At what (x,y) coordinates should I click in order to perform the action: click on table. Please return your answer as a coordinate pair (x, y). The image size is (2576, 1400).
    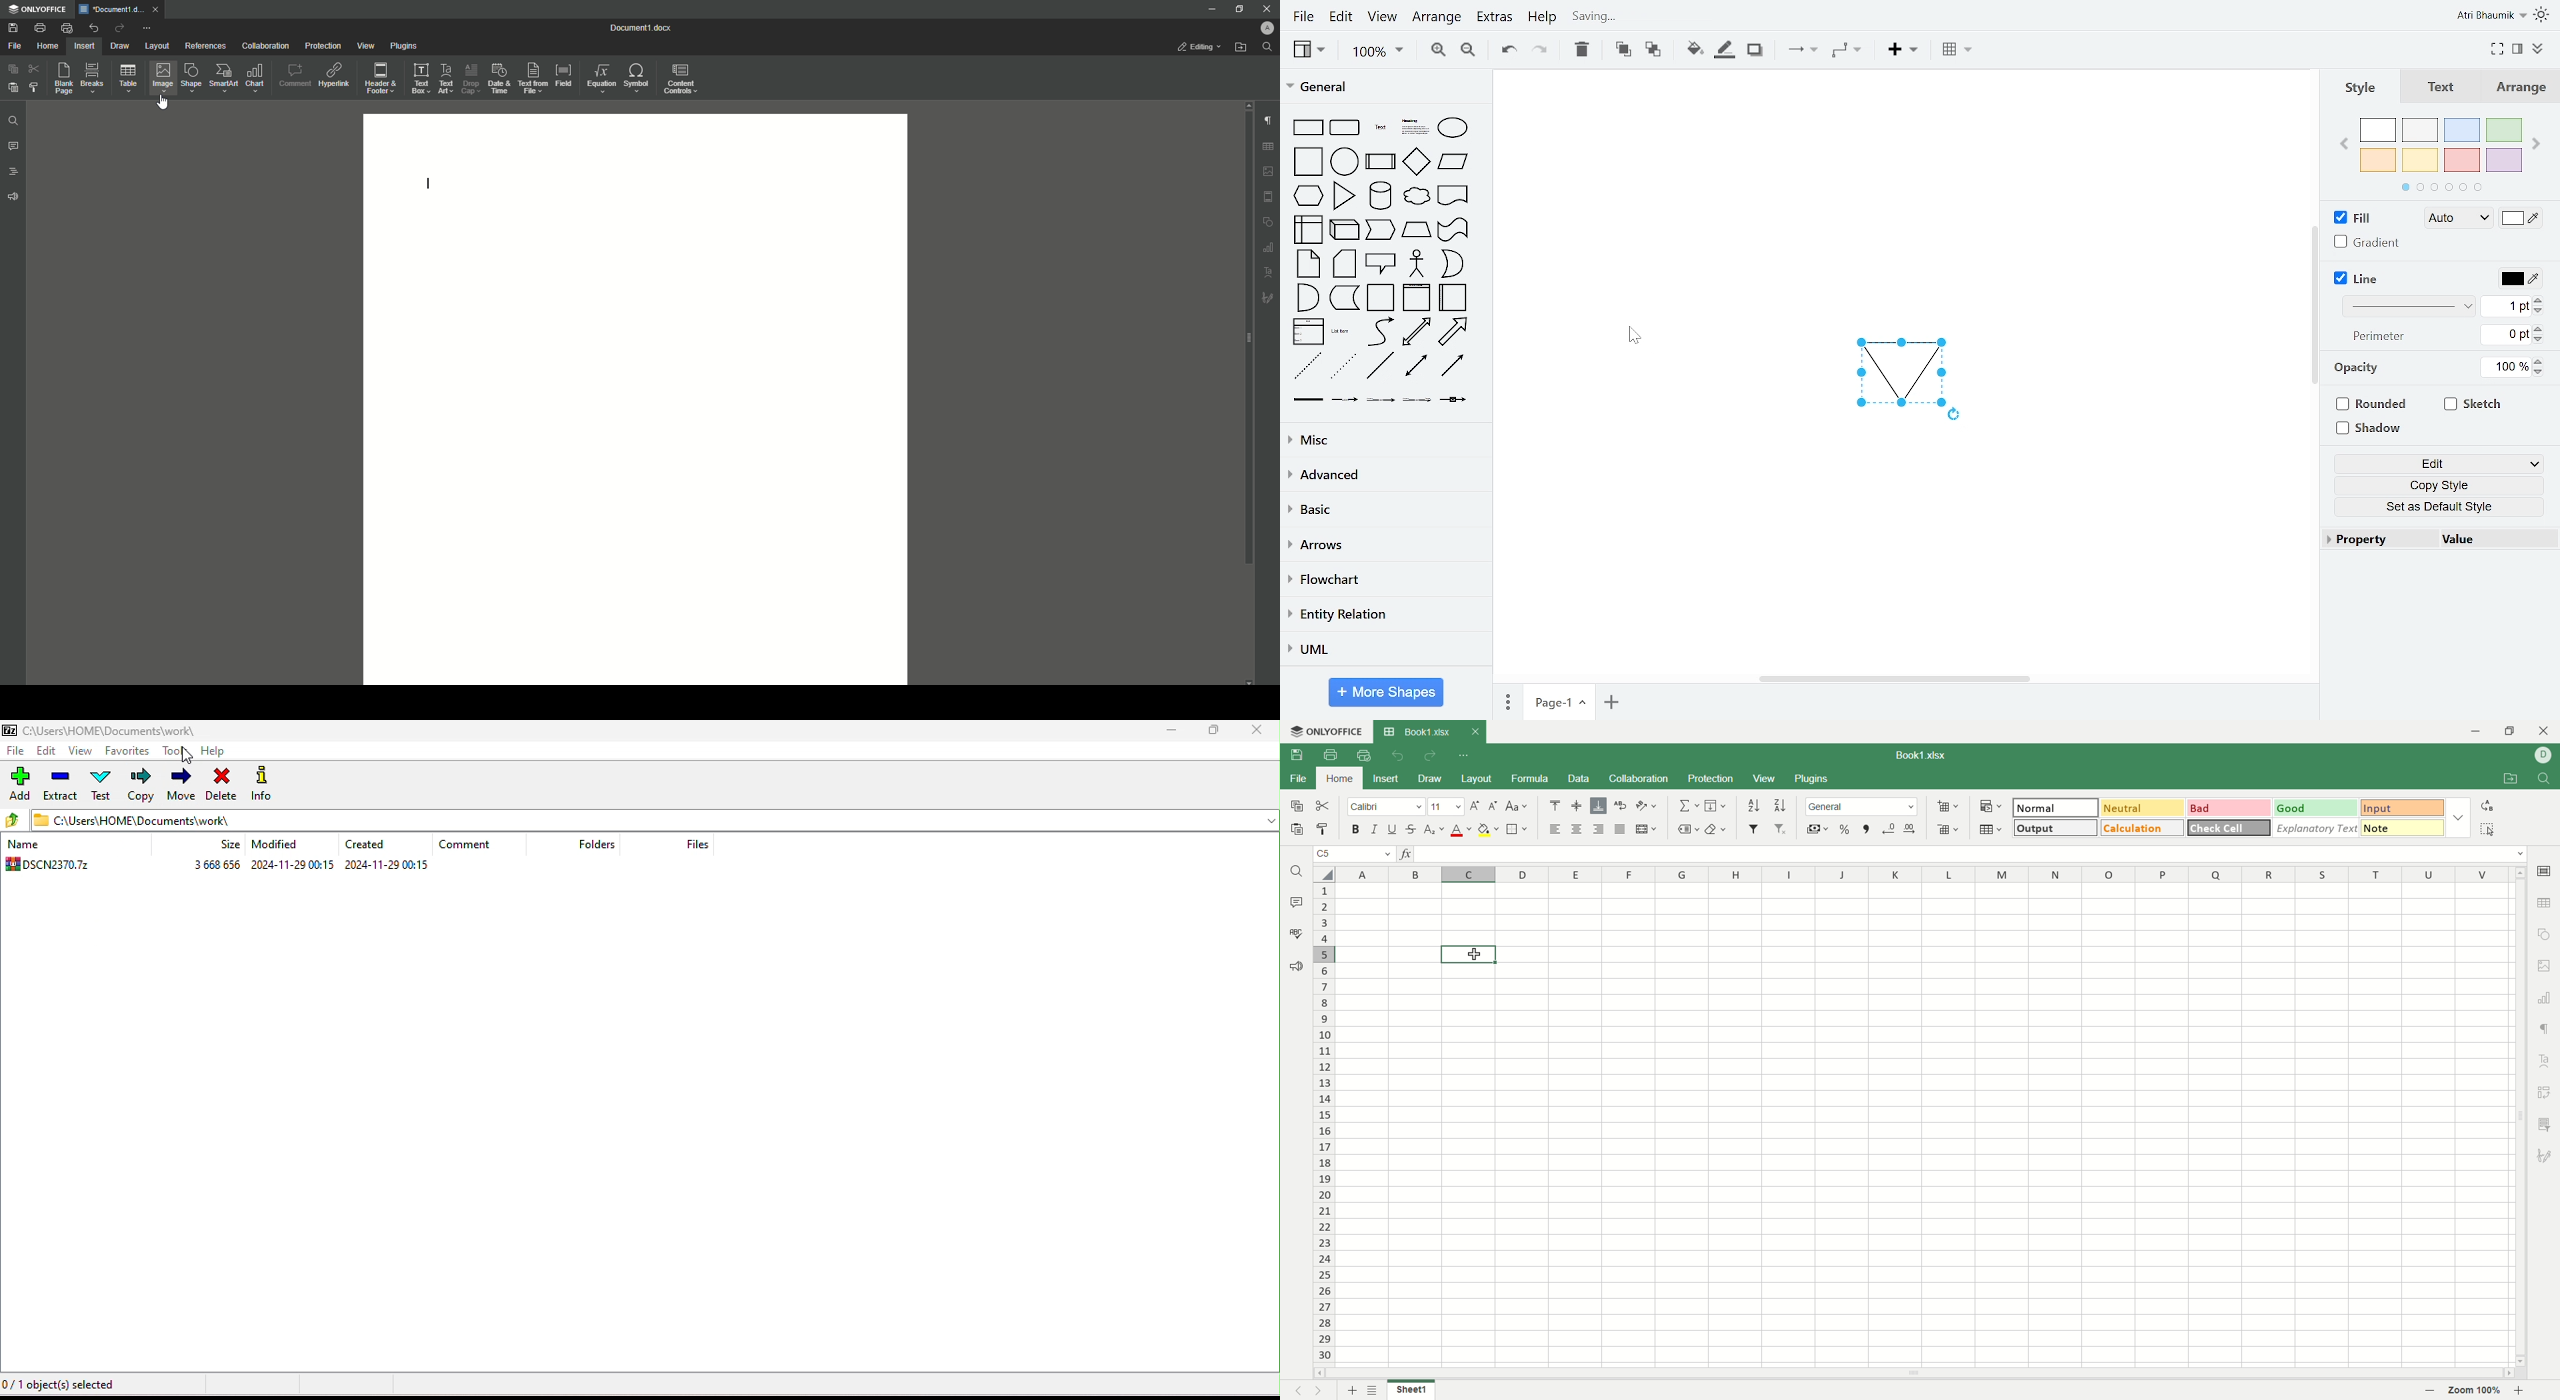
    Looking at the image, I should click on (1958, 51).